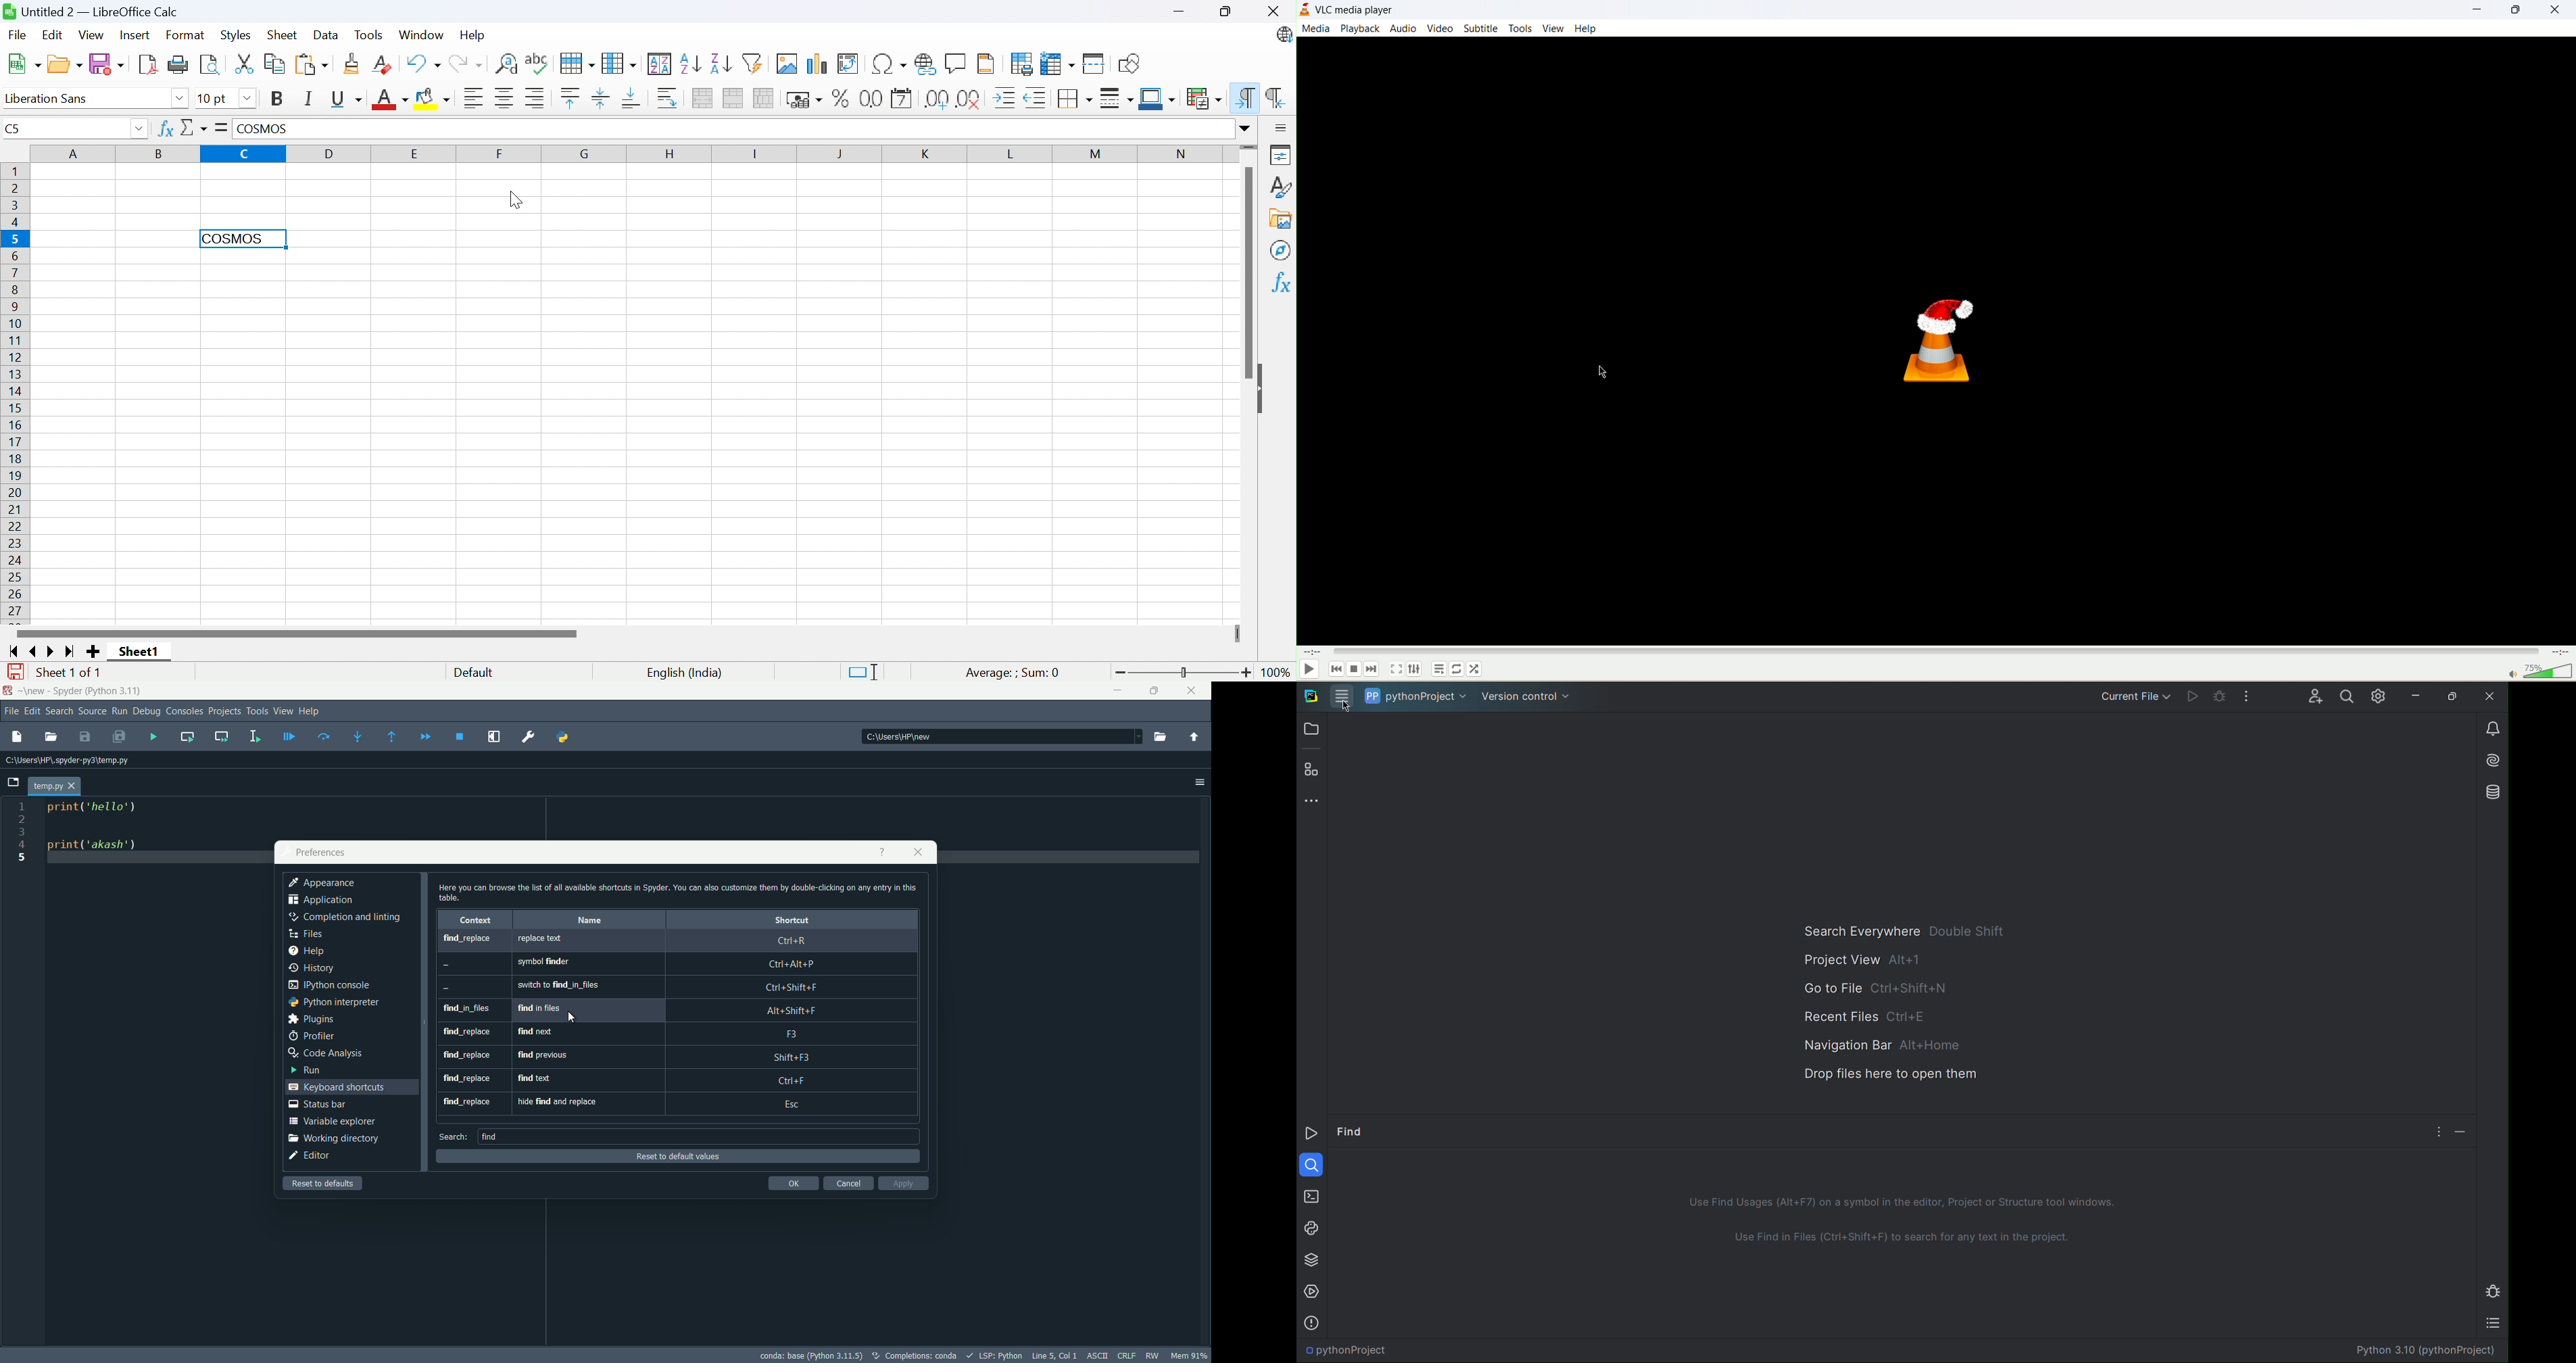 The width and height of the screenshot is (2576, 1372). I want to click on Insert chart, so click(818, 64).